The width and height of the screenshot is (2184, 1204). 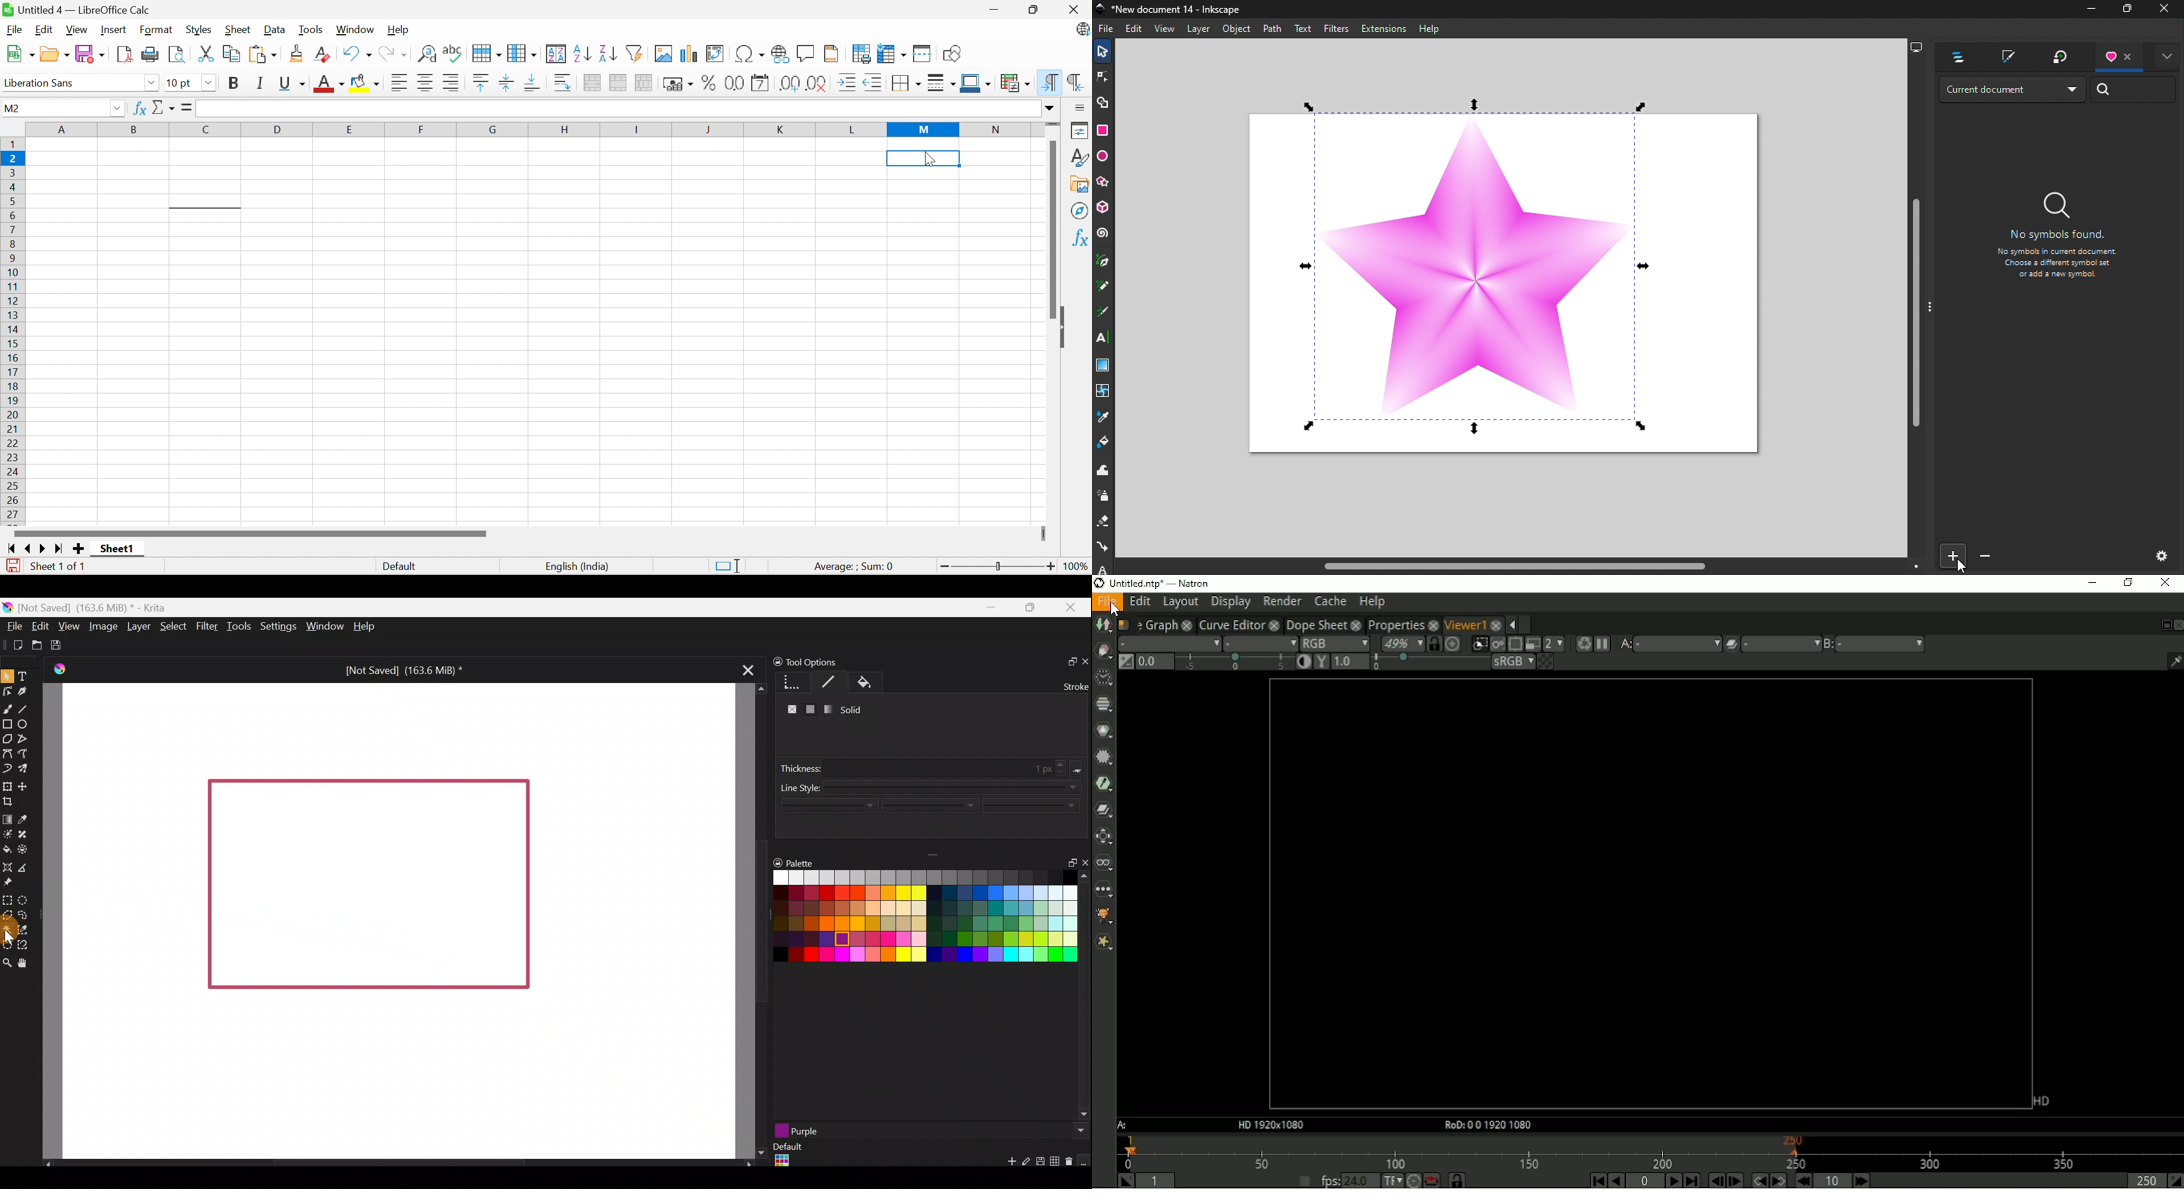 What do you see at coordinates (793, 1132) in the screenshot?
I see `Purple color` at bounding box center [793, 1132].